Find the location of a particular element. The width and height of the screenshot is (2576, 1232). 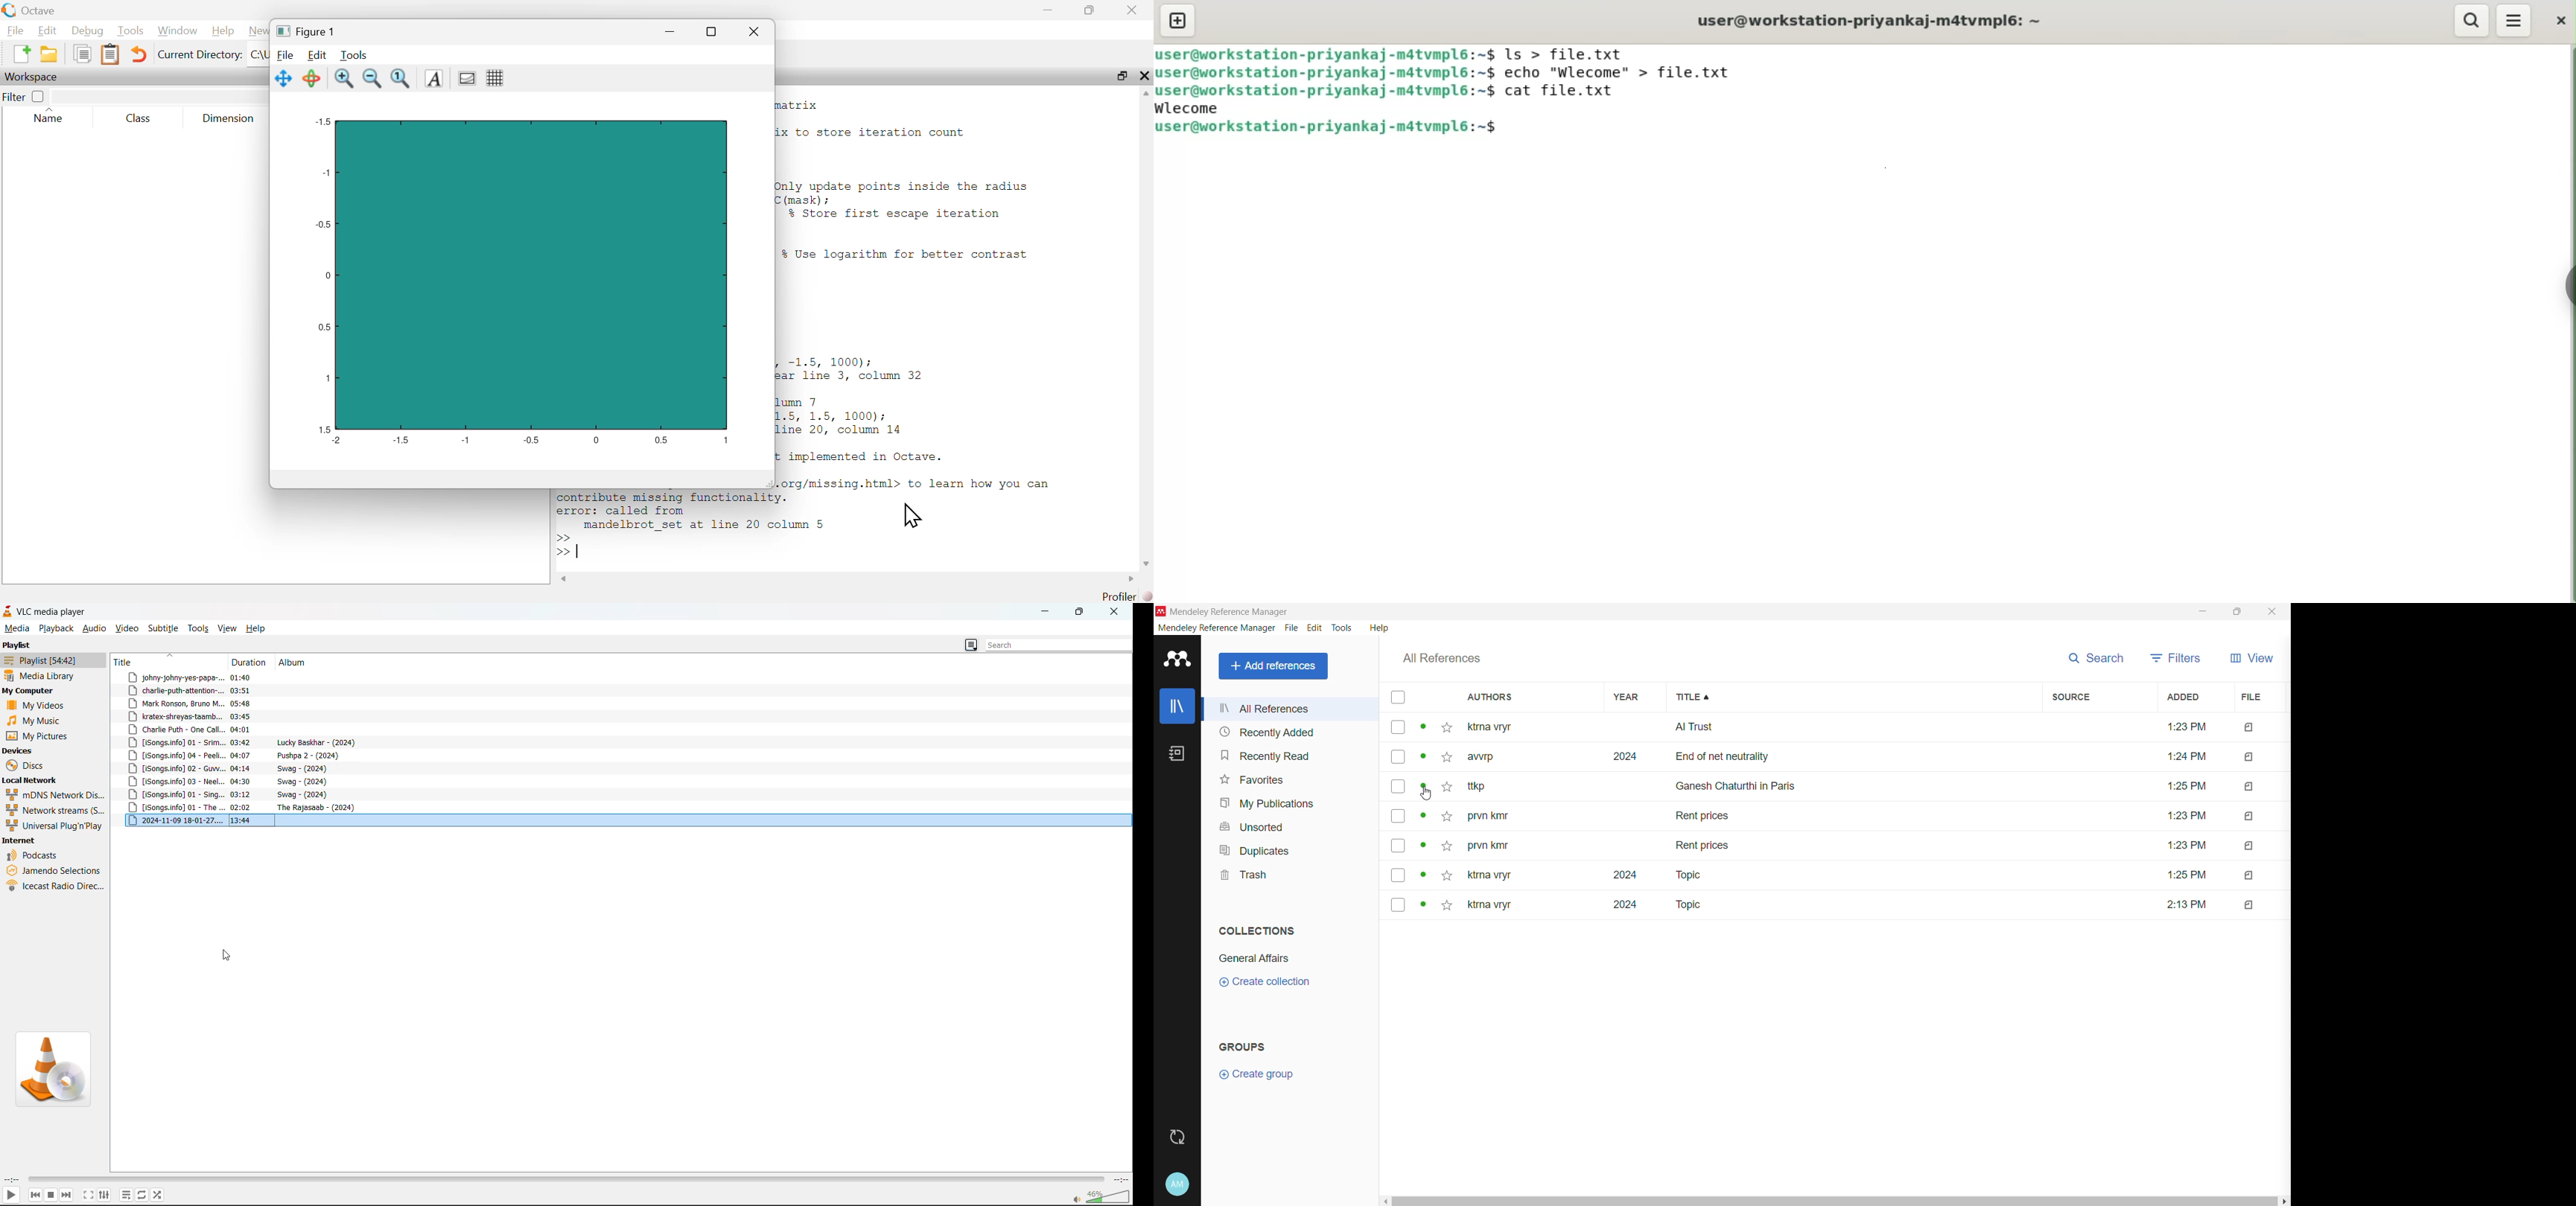

echo "Wlecome" > file.txt is located at coordinates (1627, 72).